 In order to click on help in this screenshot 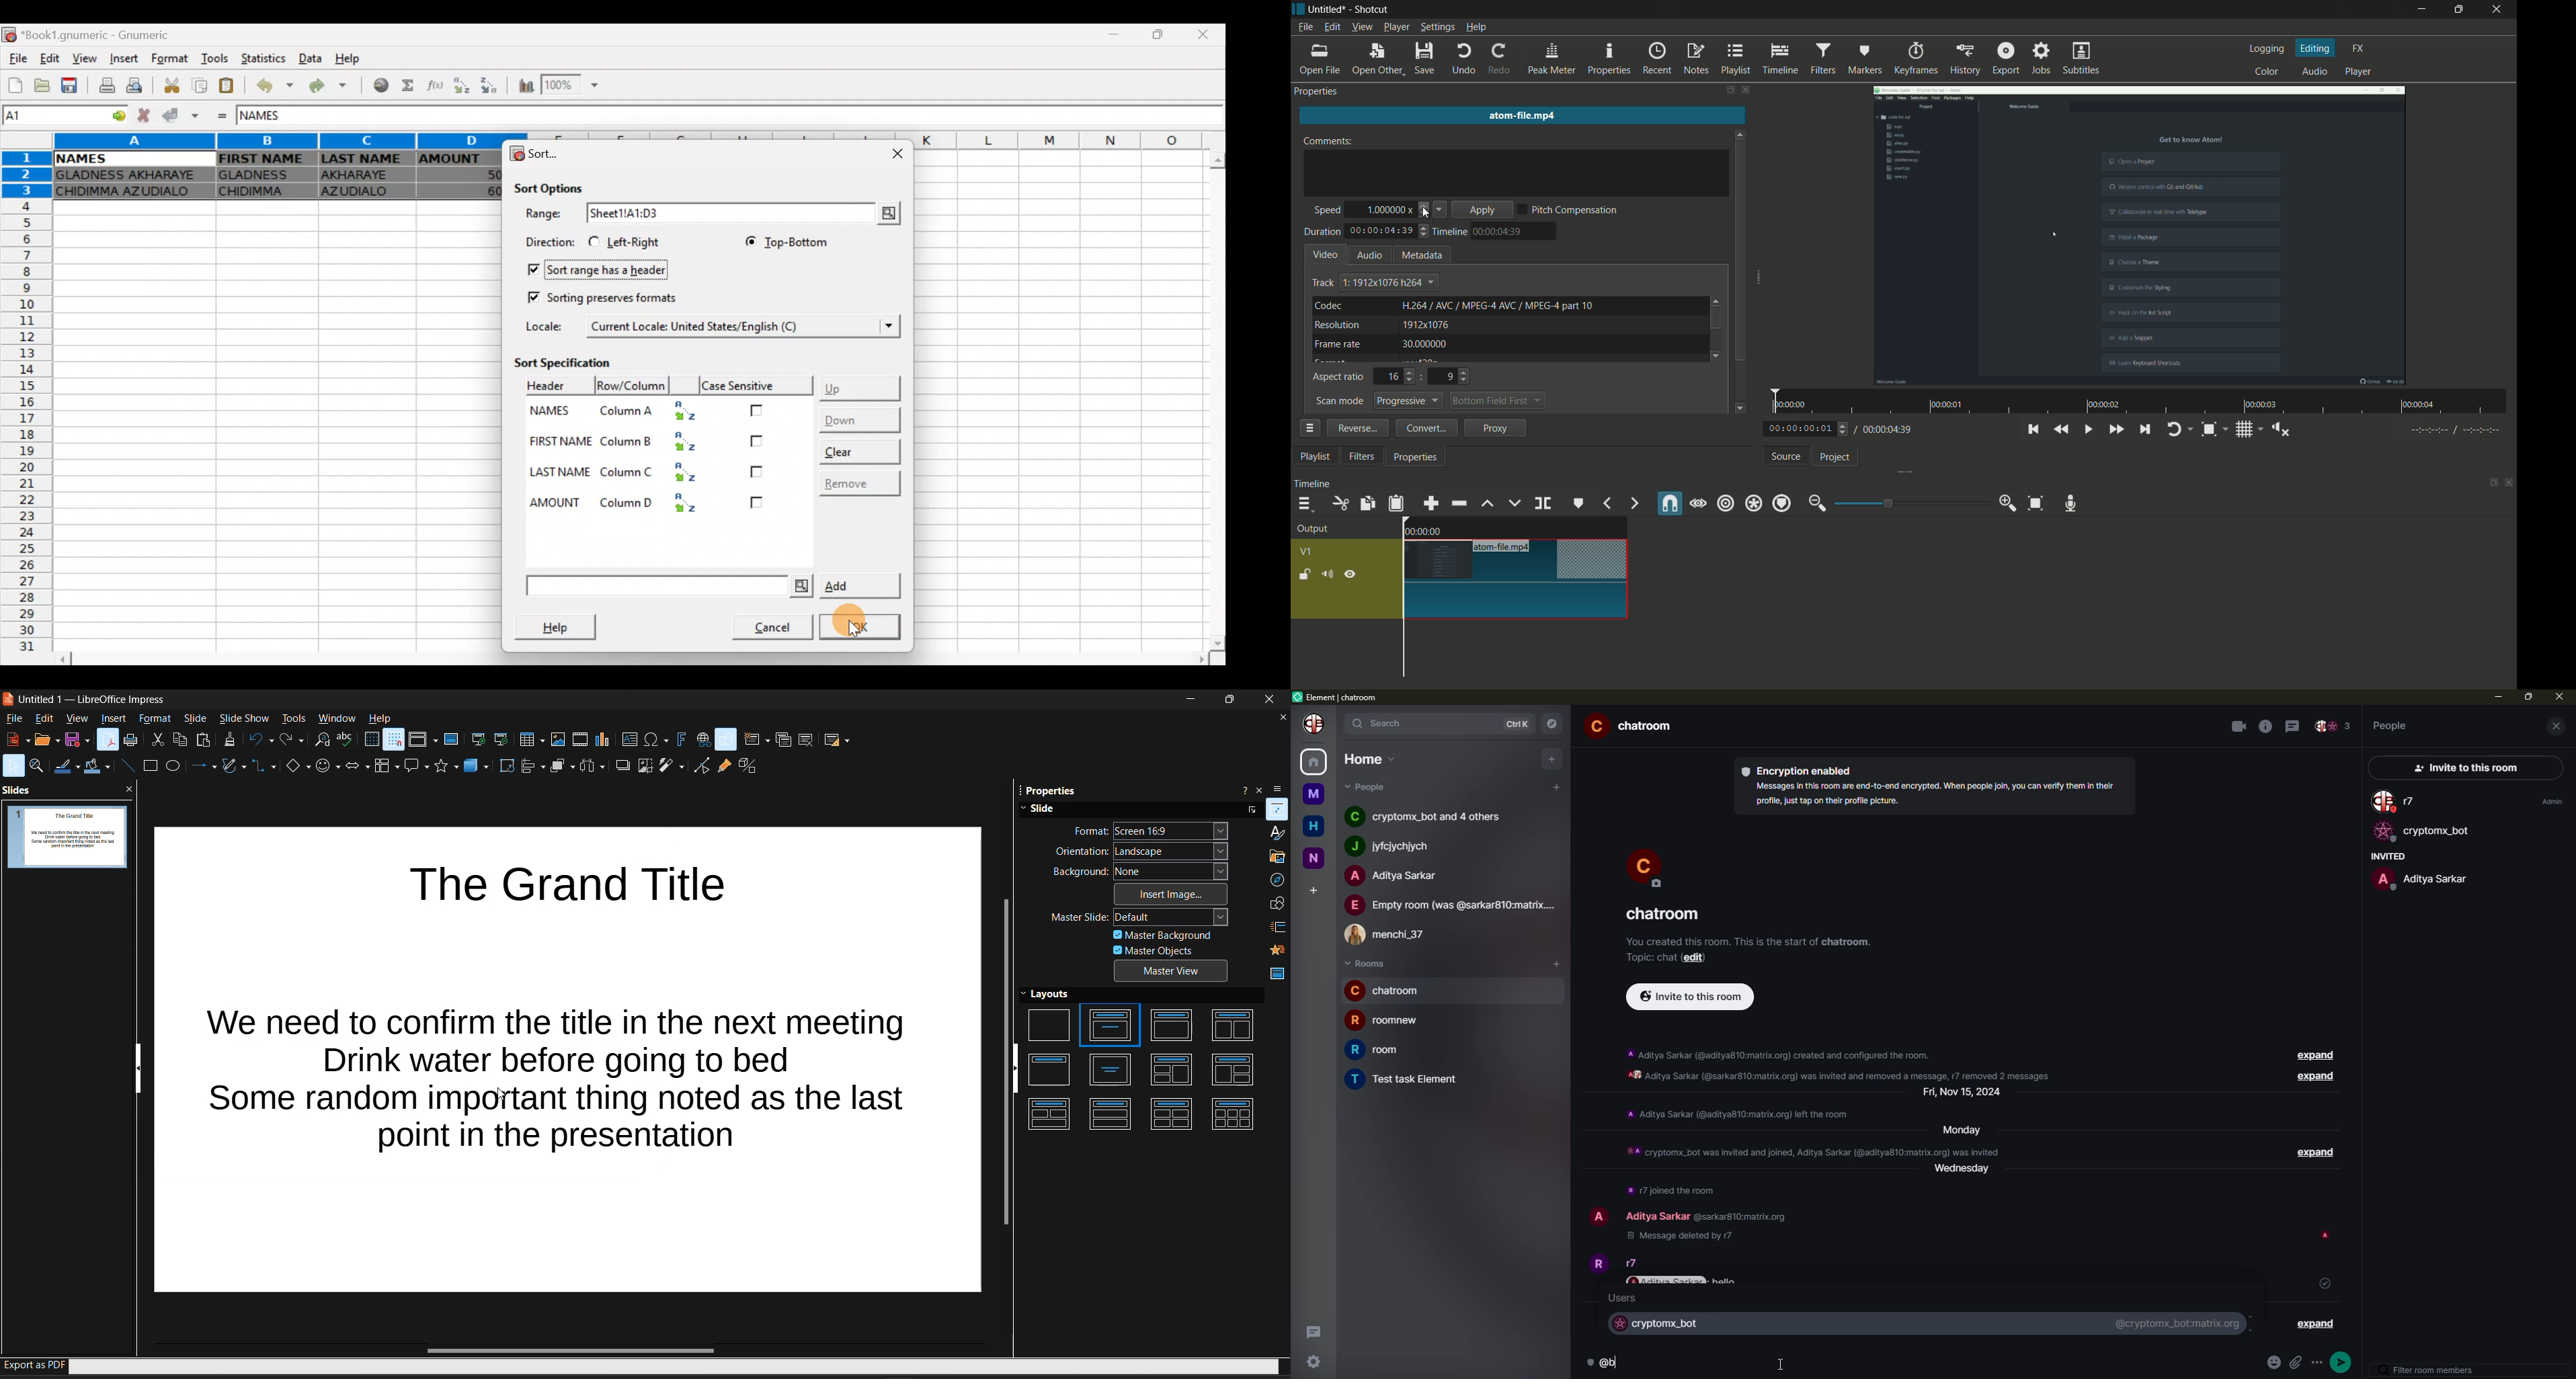, I will do `click(380, 720)`.